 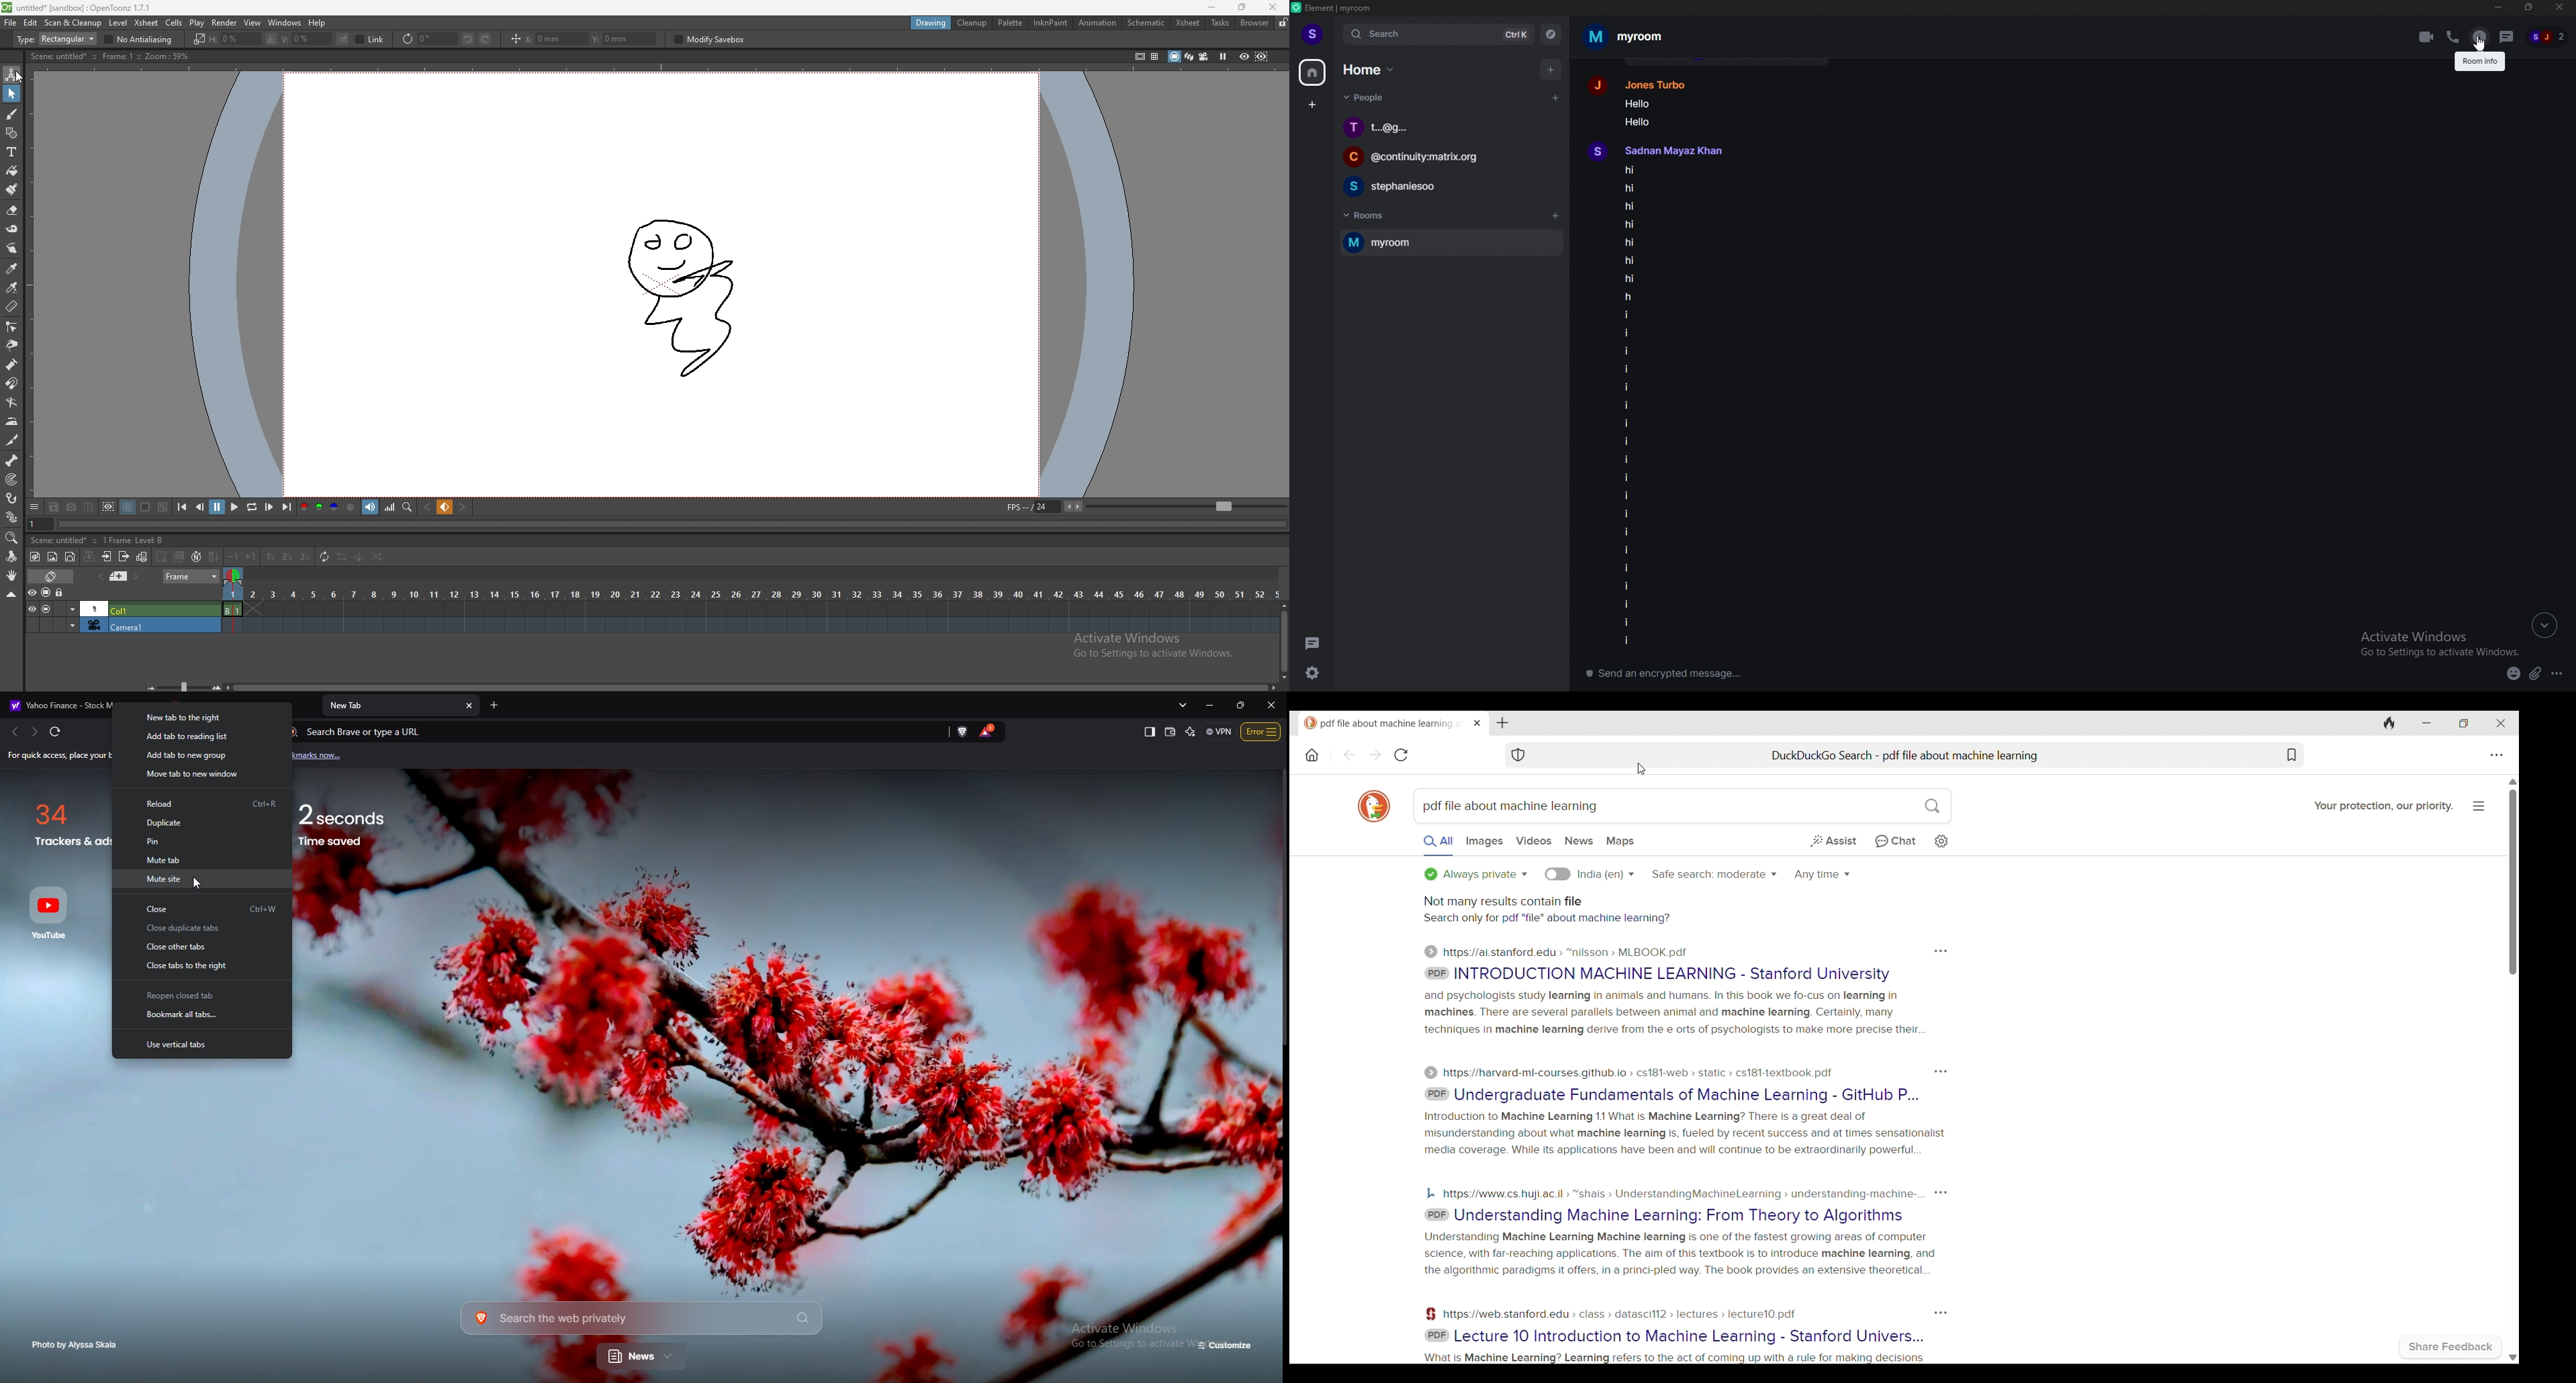 I want to click on minimize, so click(x=1213, y=7).